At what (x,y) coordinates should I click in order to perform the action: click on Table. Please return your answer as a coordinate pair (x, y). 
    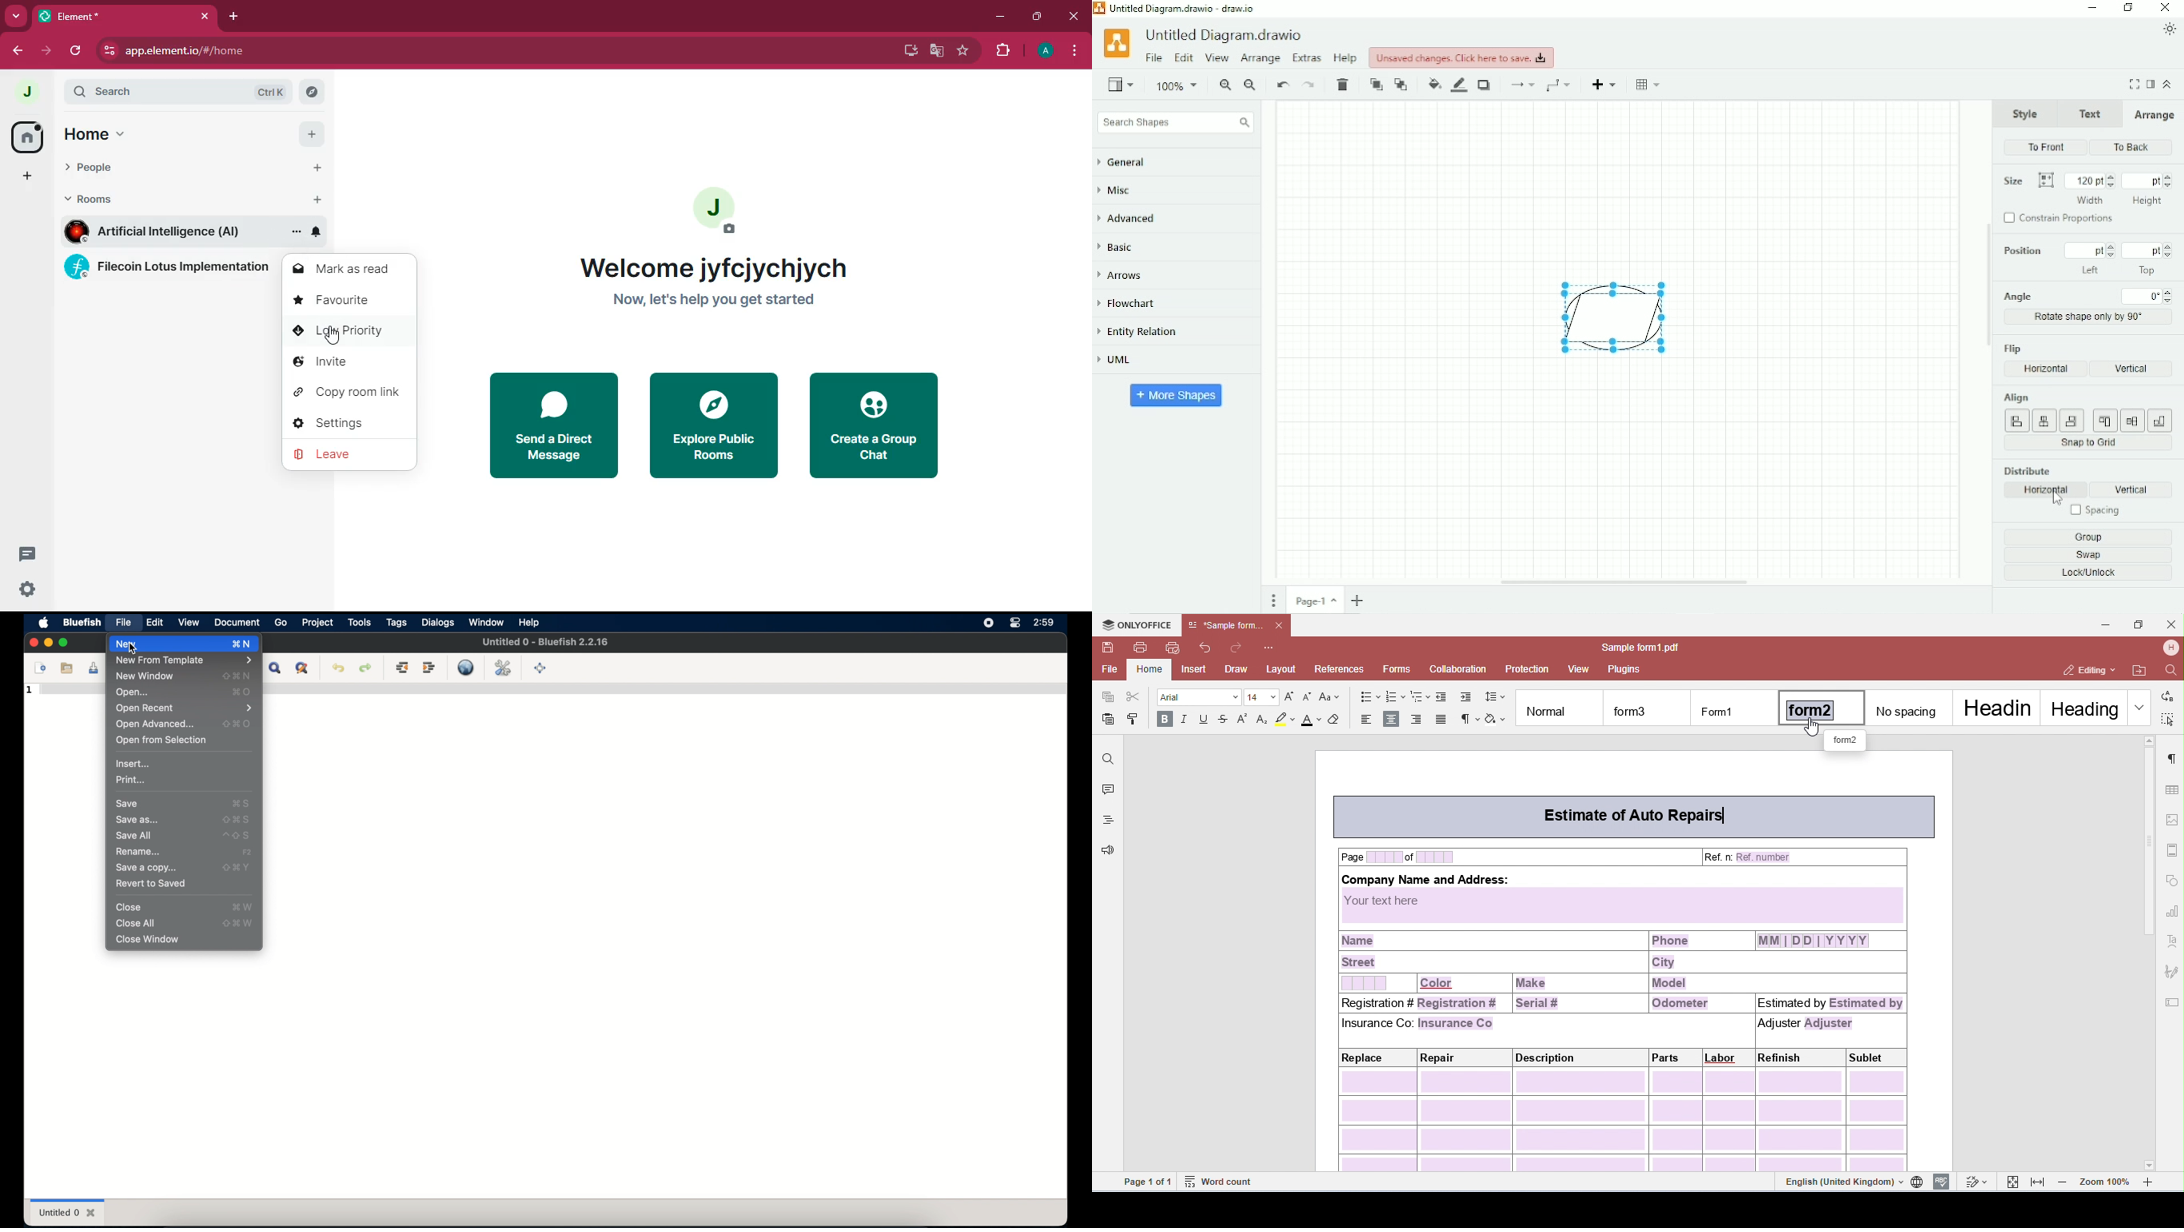
    Looking at the image, I should click on (1650, 84).